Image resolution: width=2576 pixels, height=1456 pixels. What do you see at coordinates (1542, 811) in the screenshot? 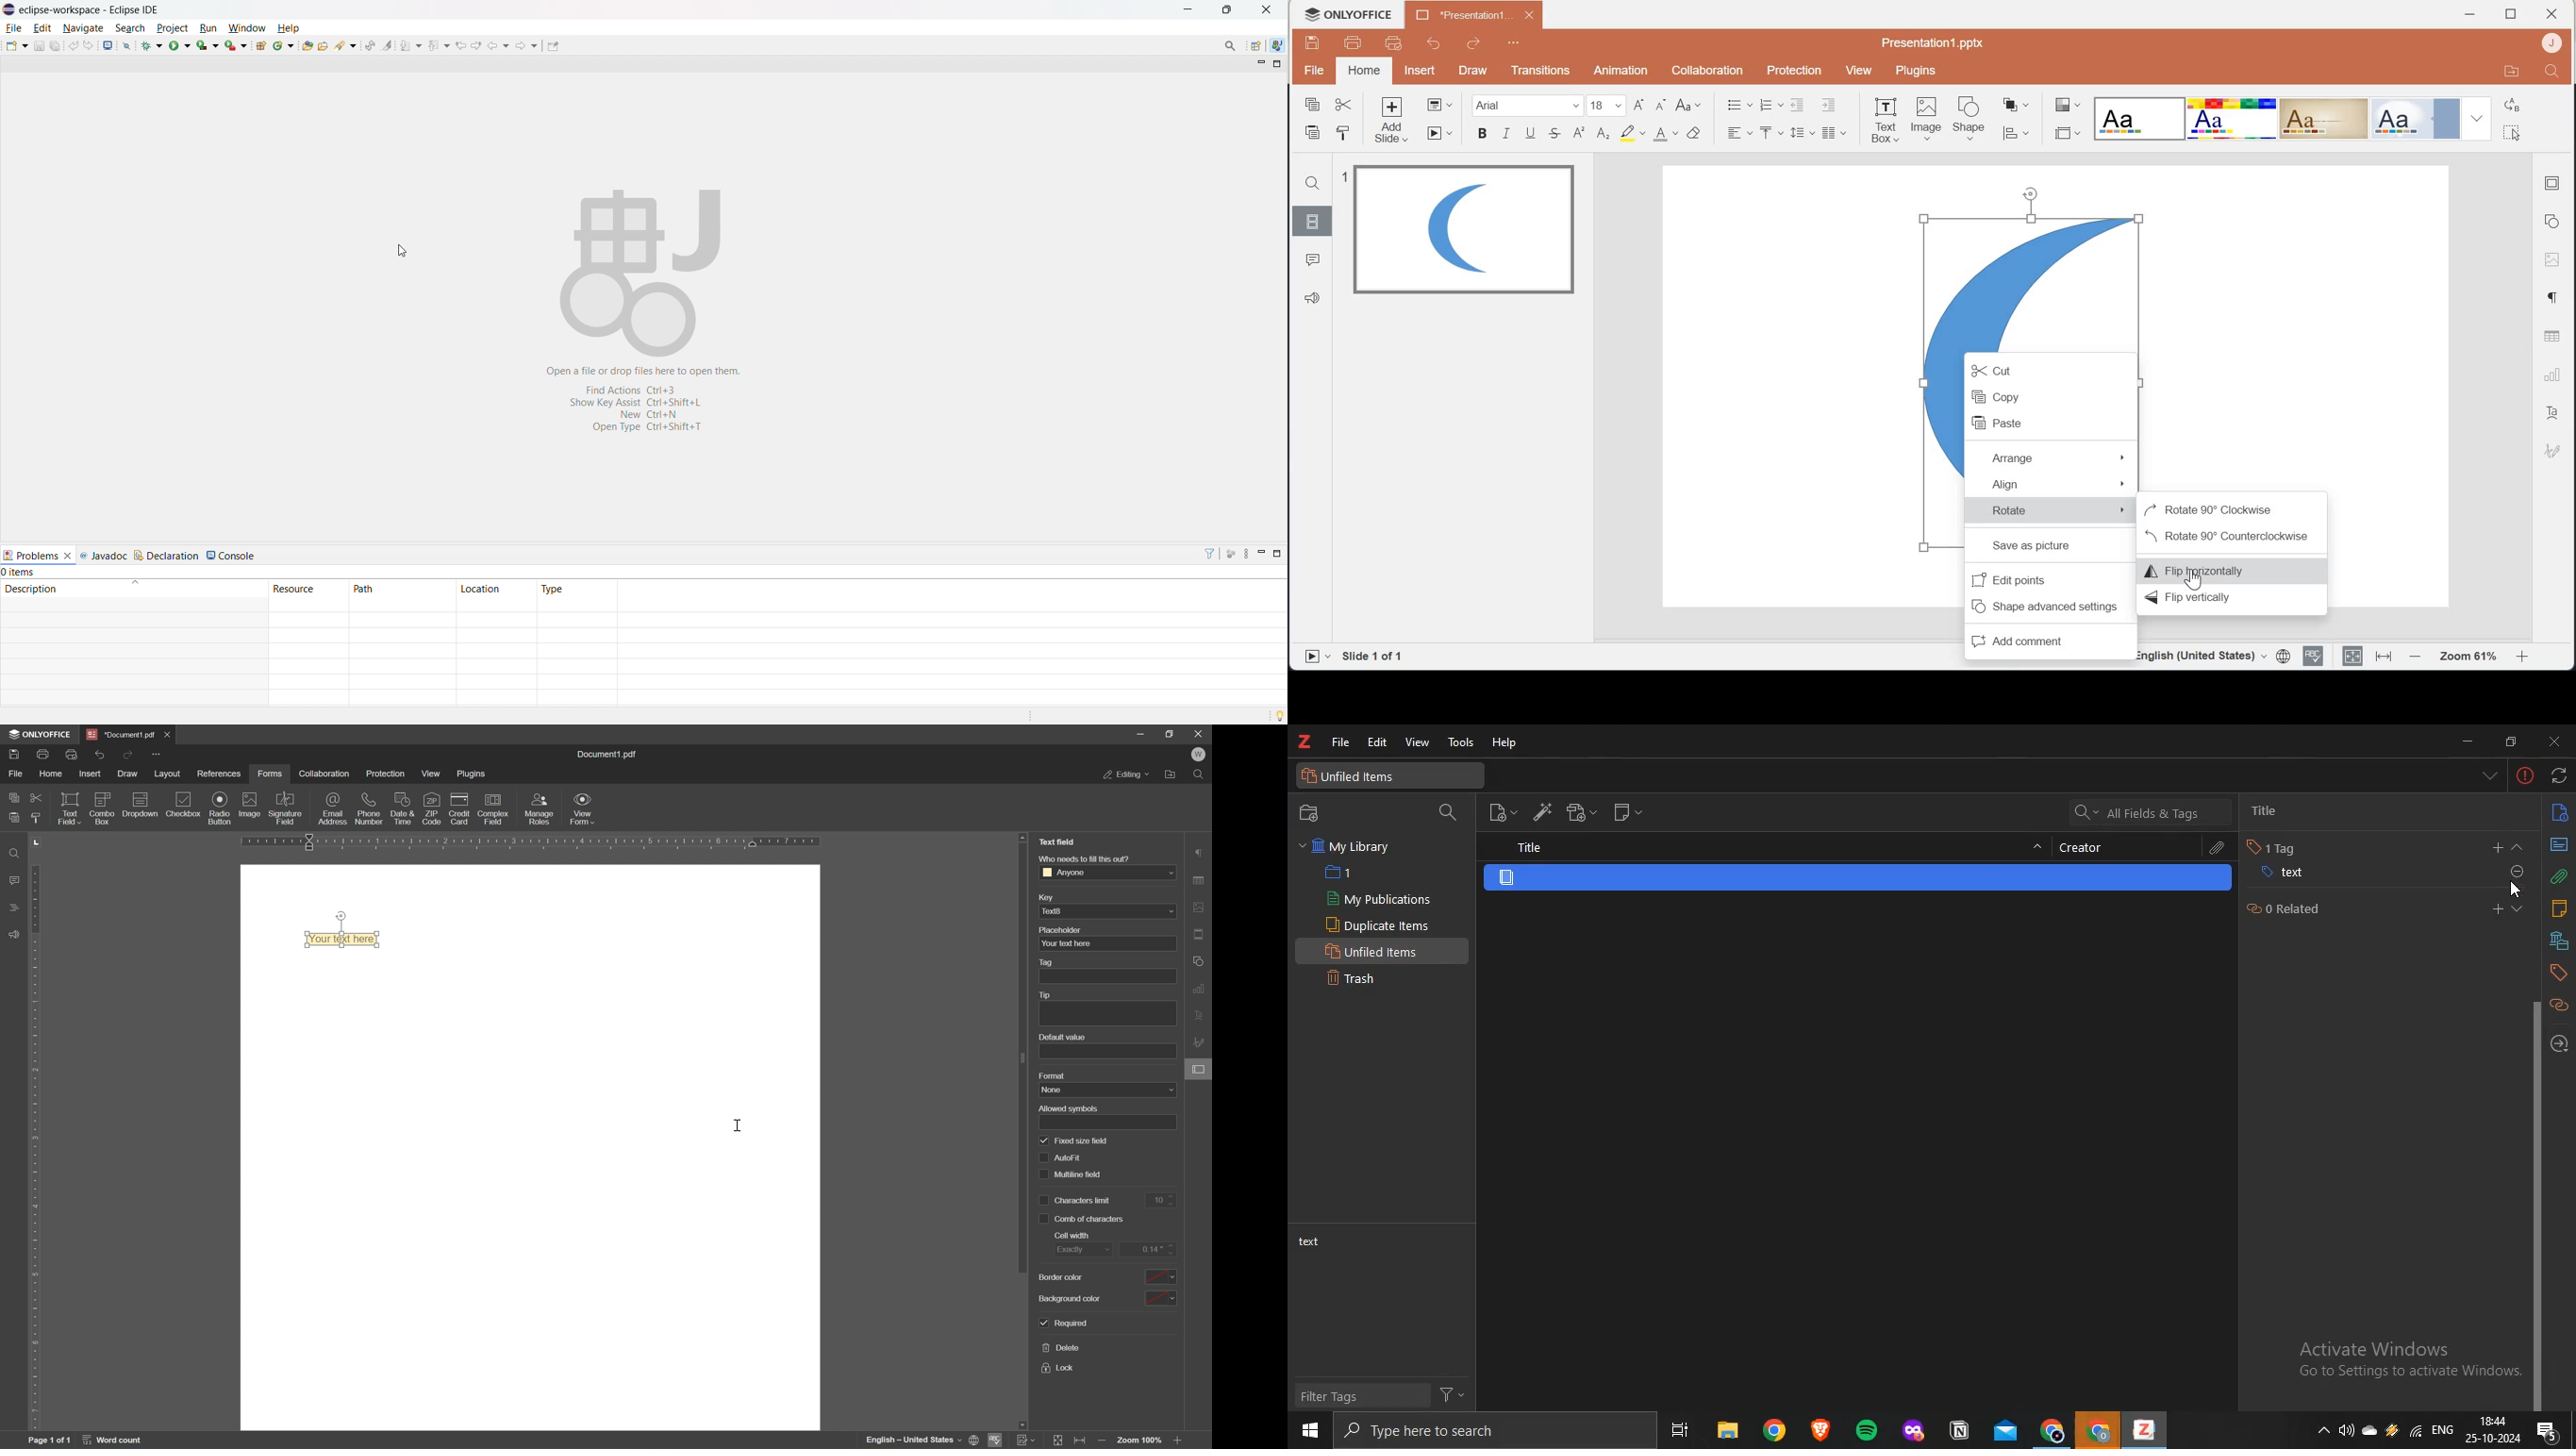
I see `add items by identifier` at bounding box center [1542, 811].